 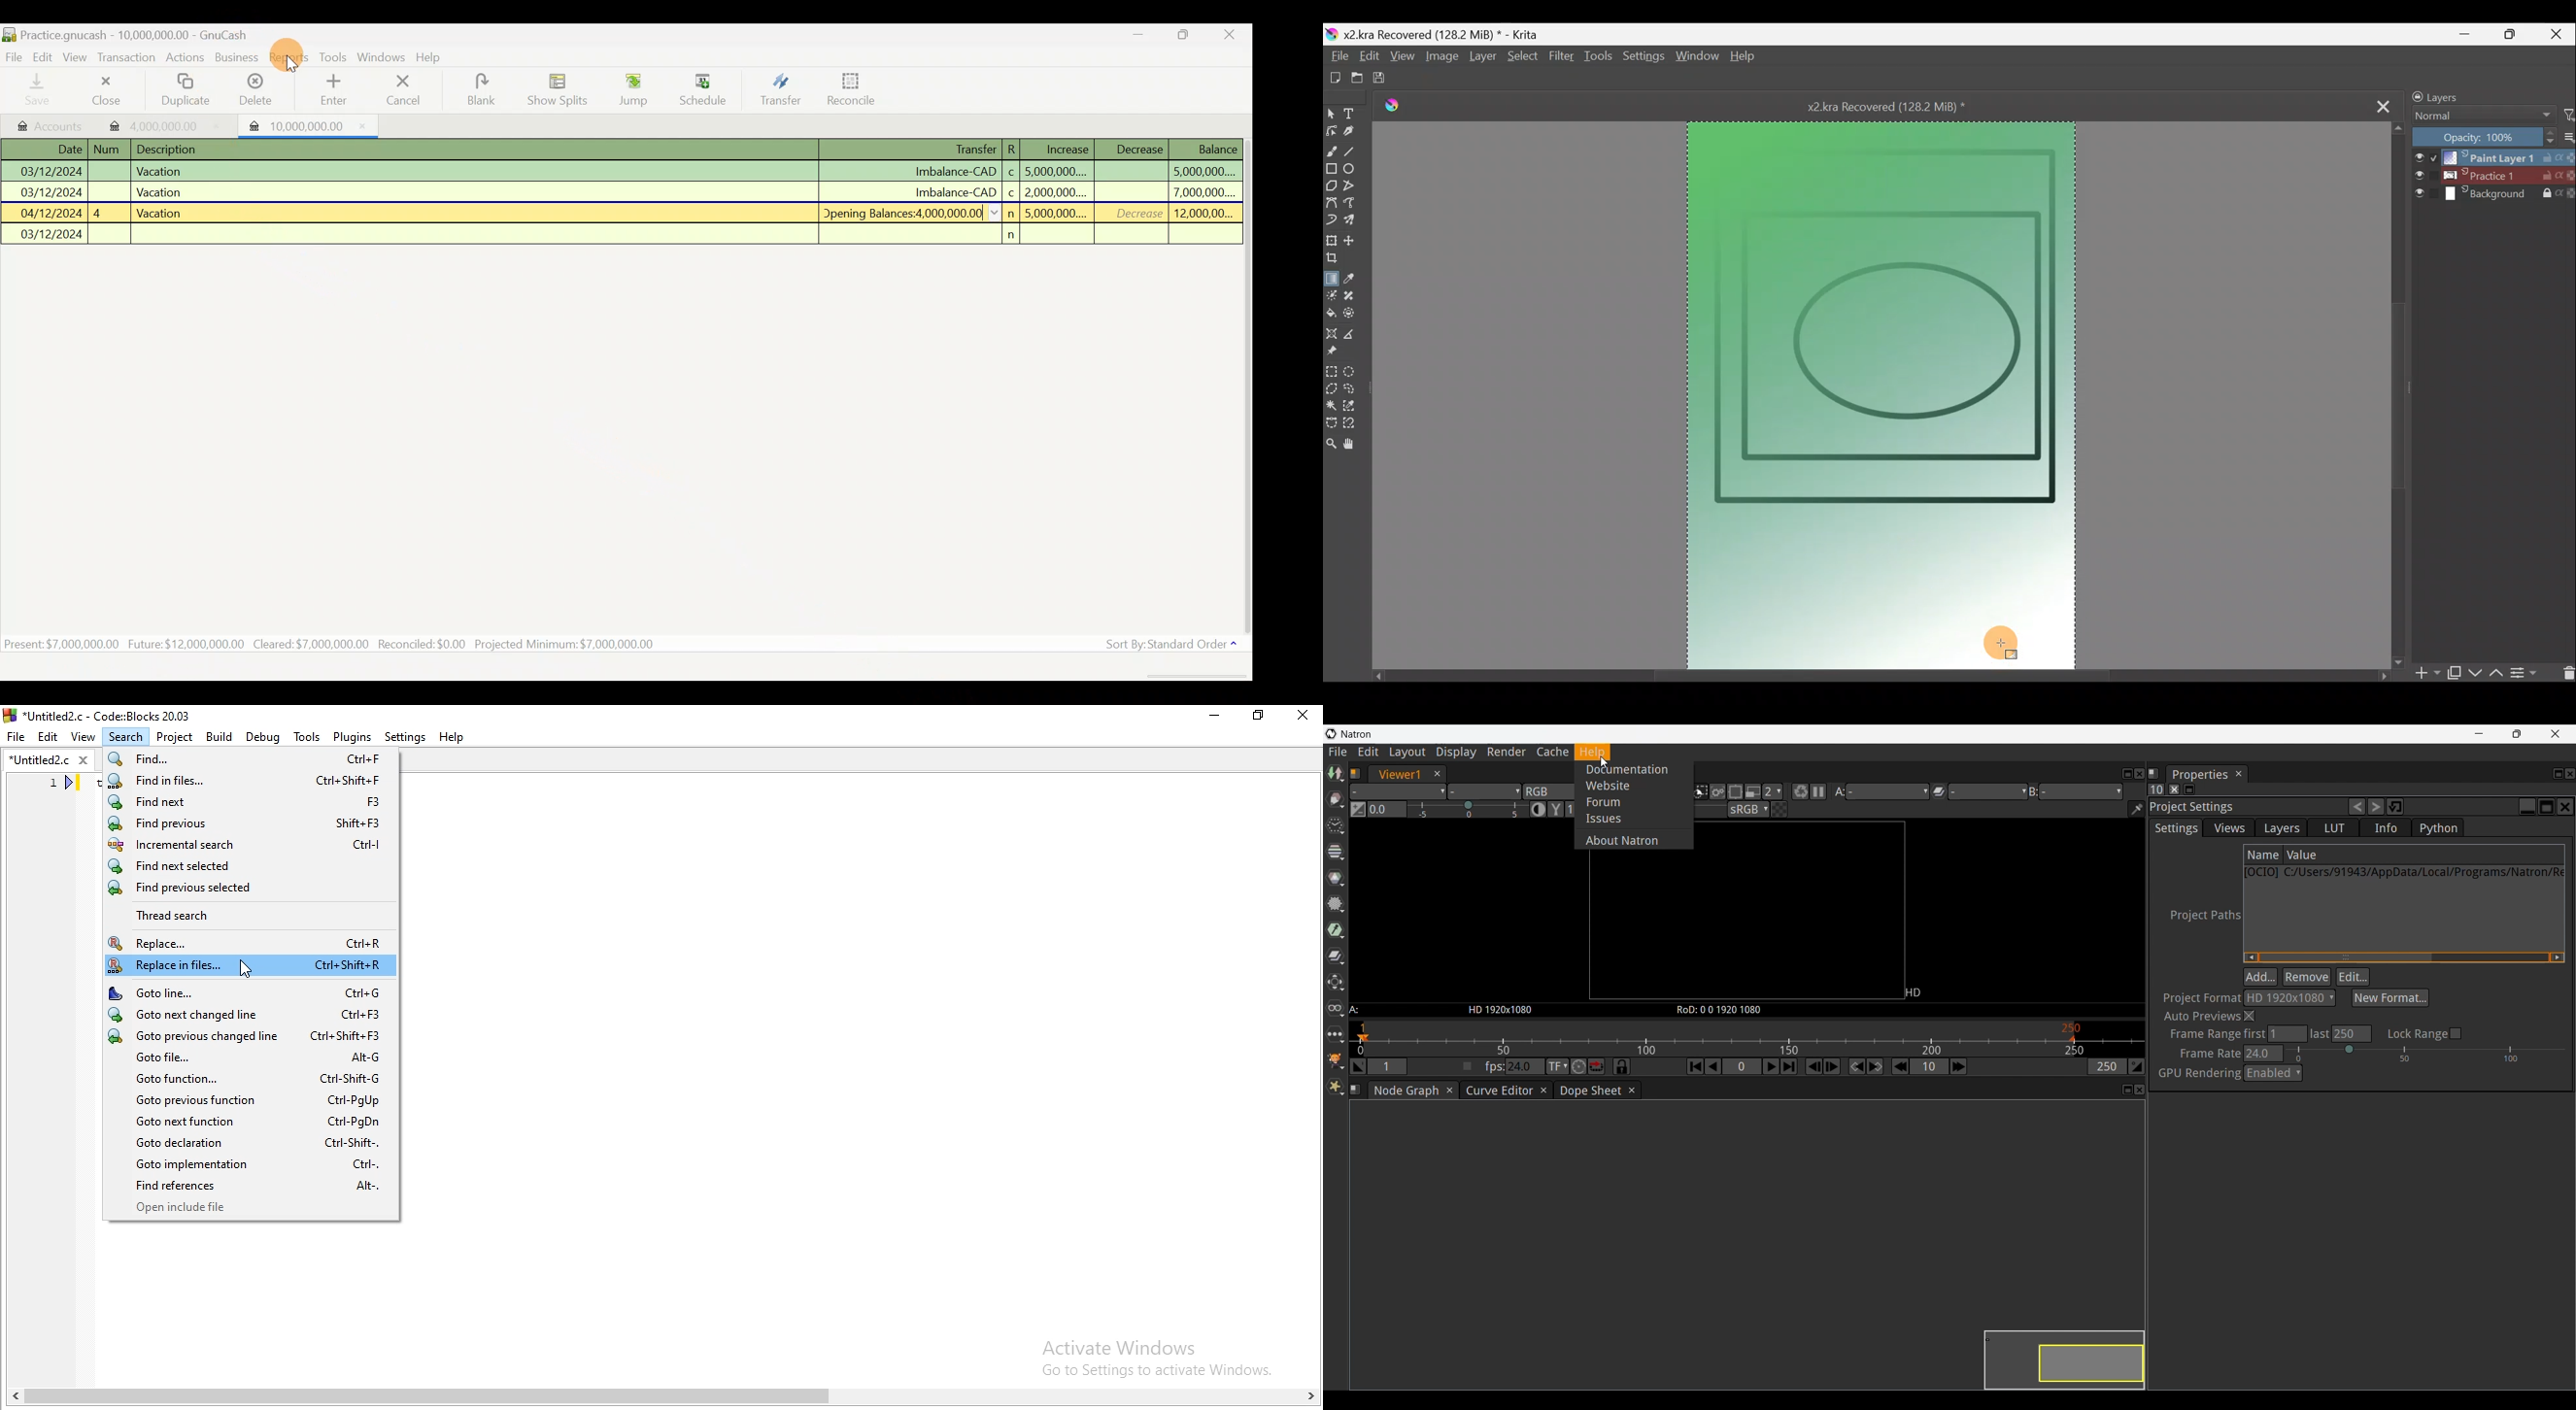 I want to click on Crop the image to an area, so click(x=1335, y=260).